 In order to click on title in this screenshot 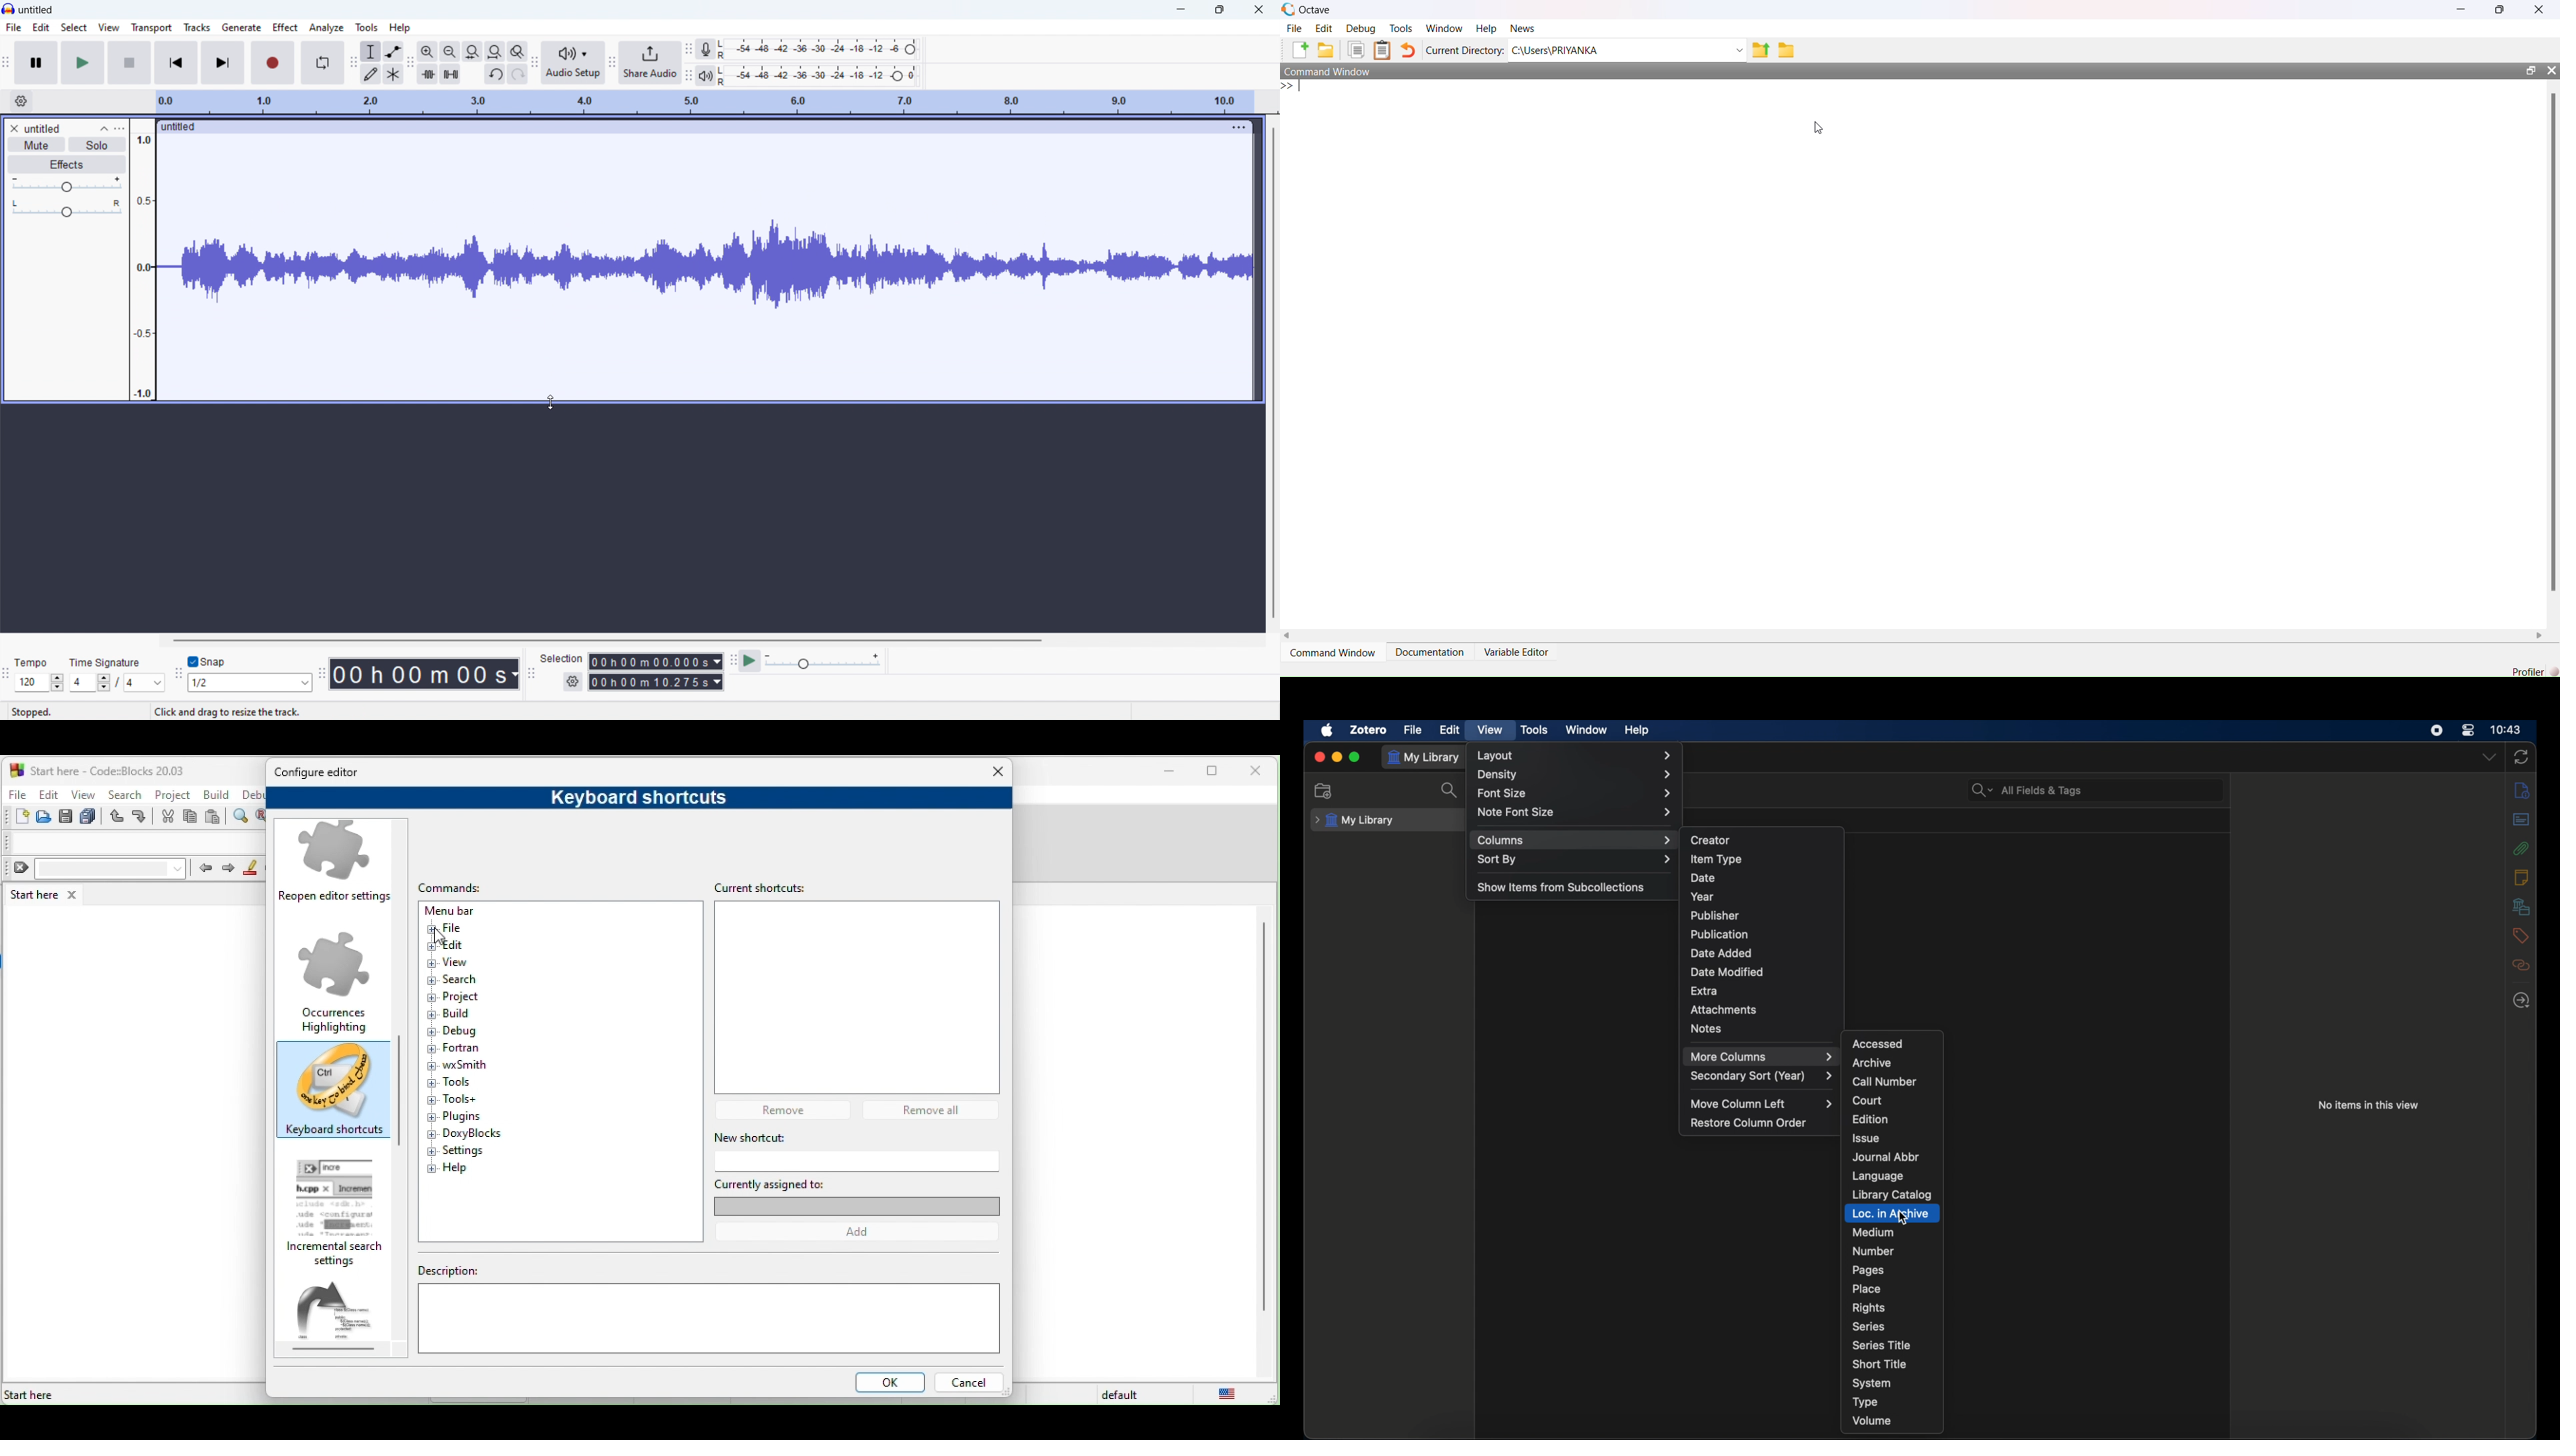, I will do `click(35, 9)`.